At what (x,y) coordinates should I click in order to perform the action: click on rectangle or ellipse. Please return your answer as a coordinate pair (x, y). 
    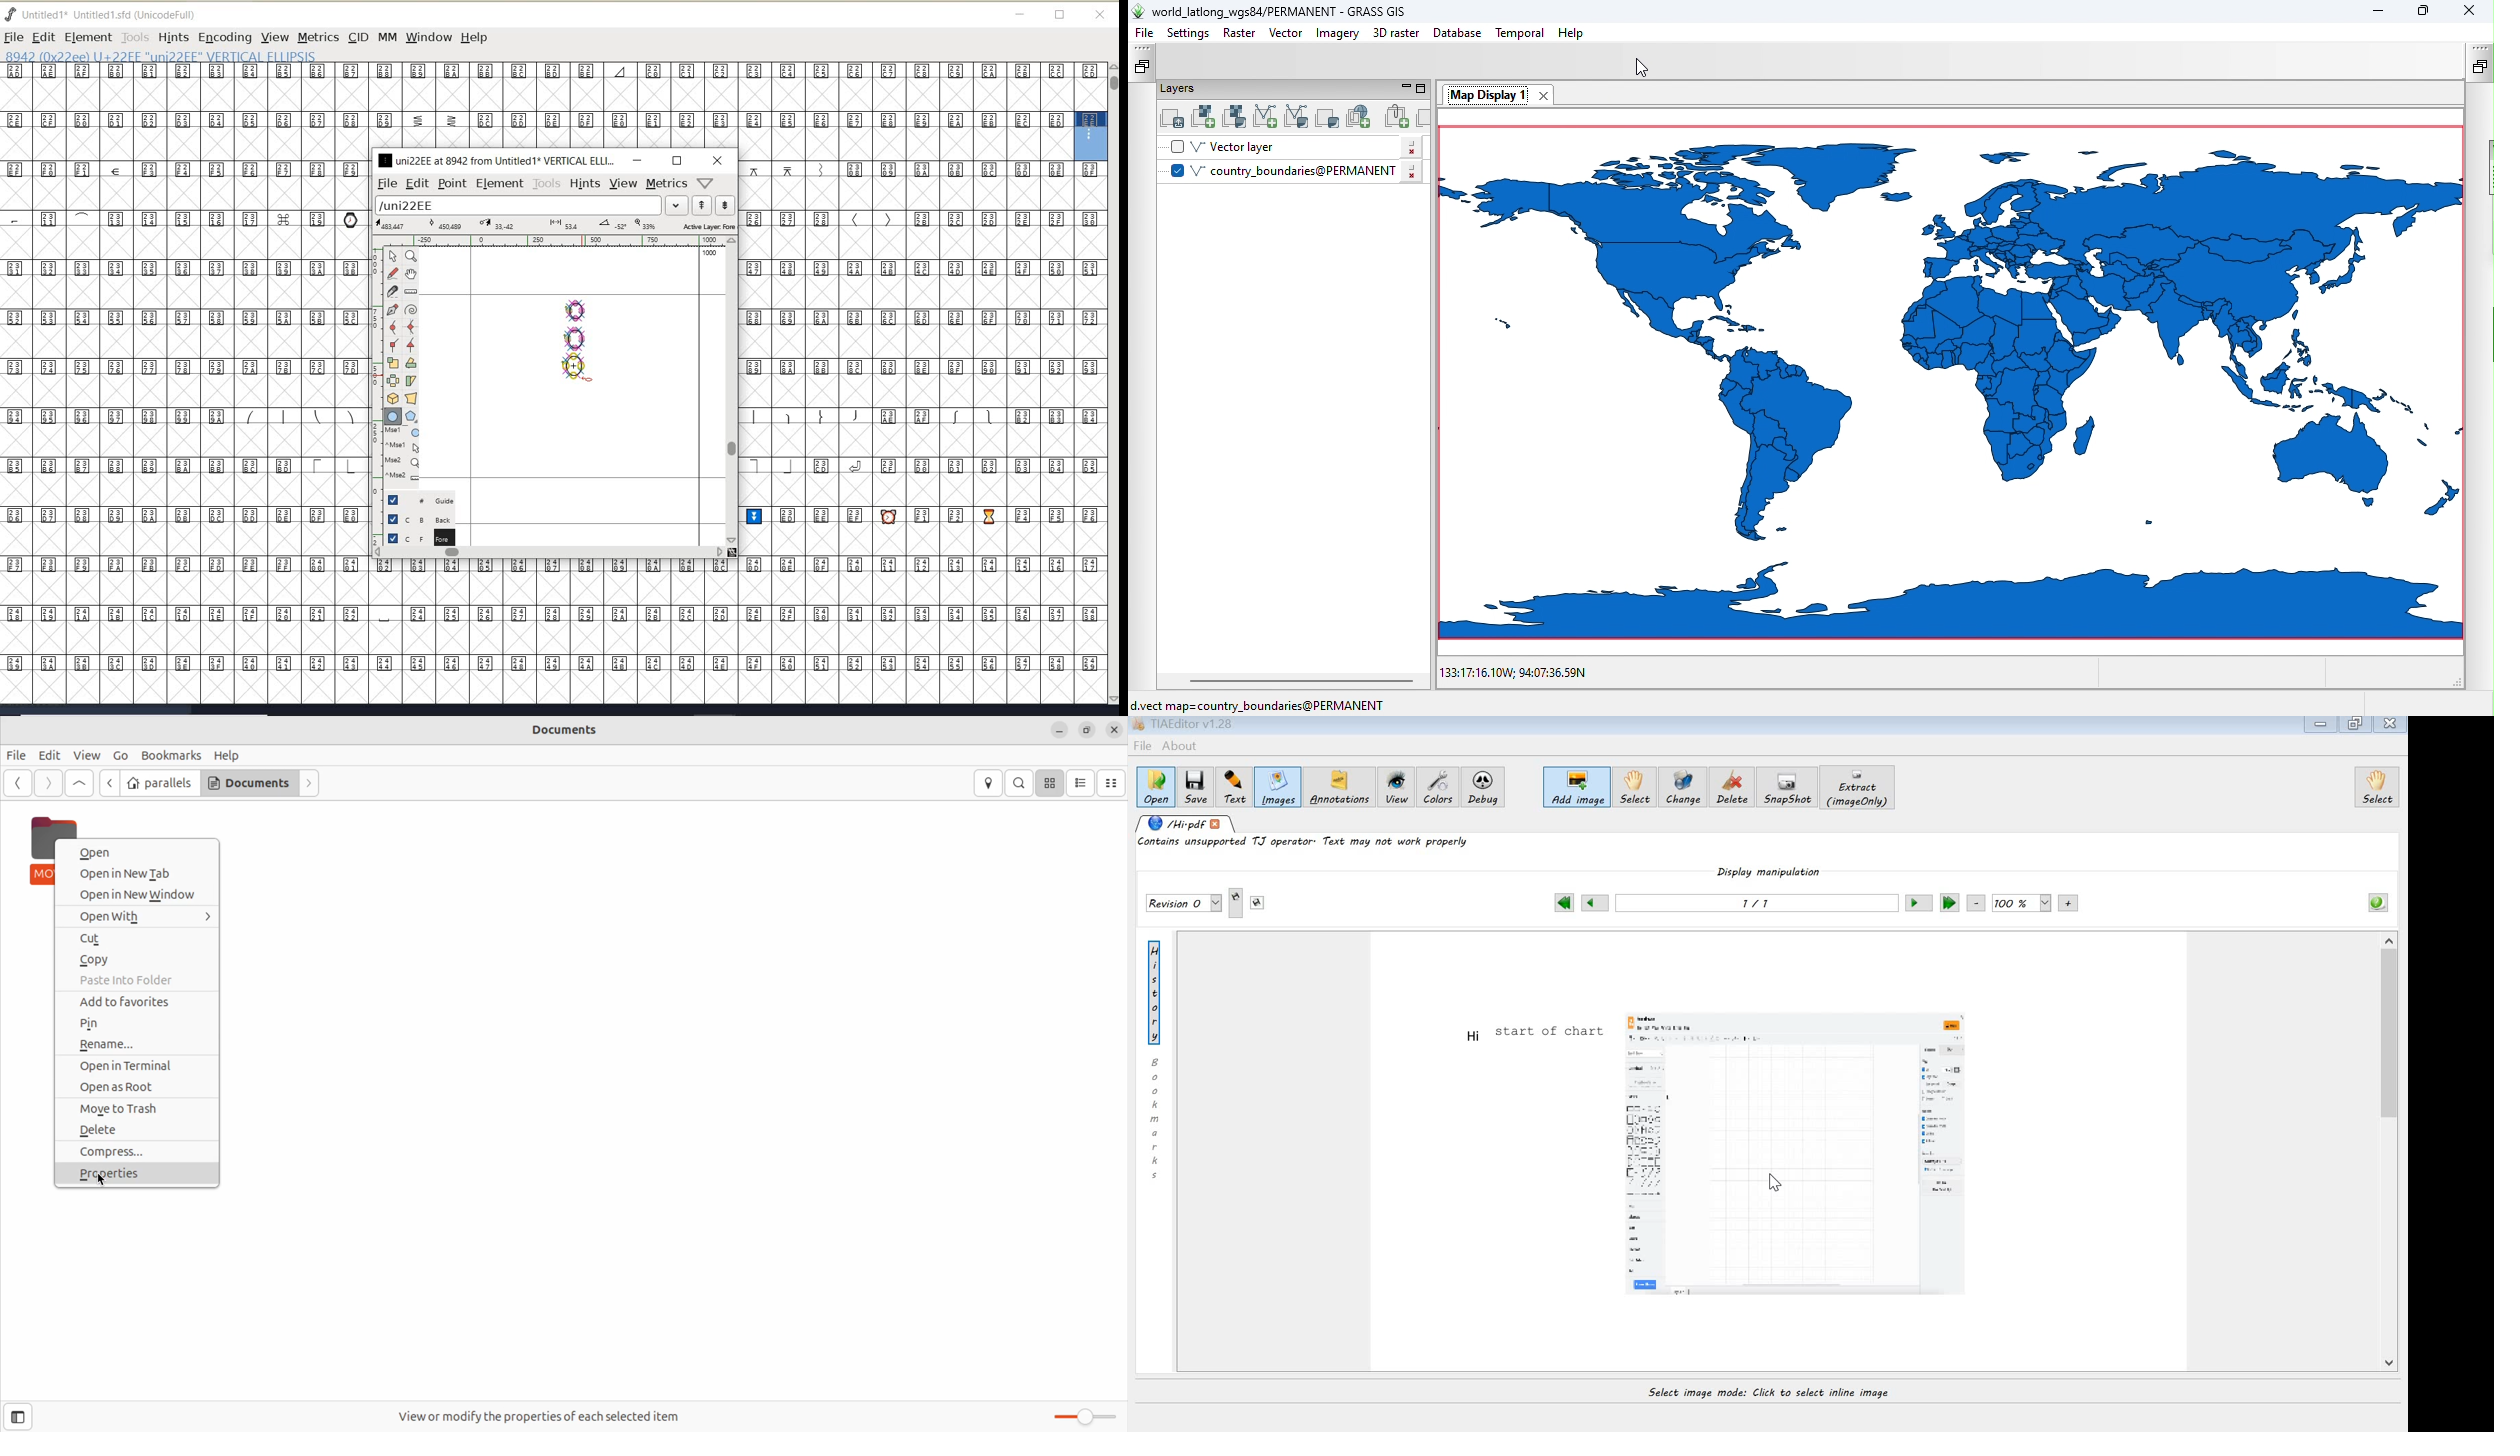
    Looking at the image, I should click on (394, 417).